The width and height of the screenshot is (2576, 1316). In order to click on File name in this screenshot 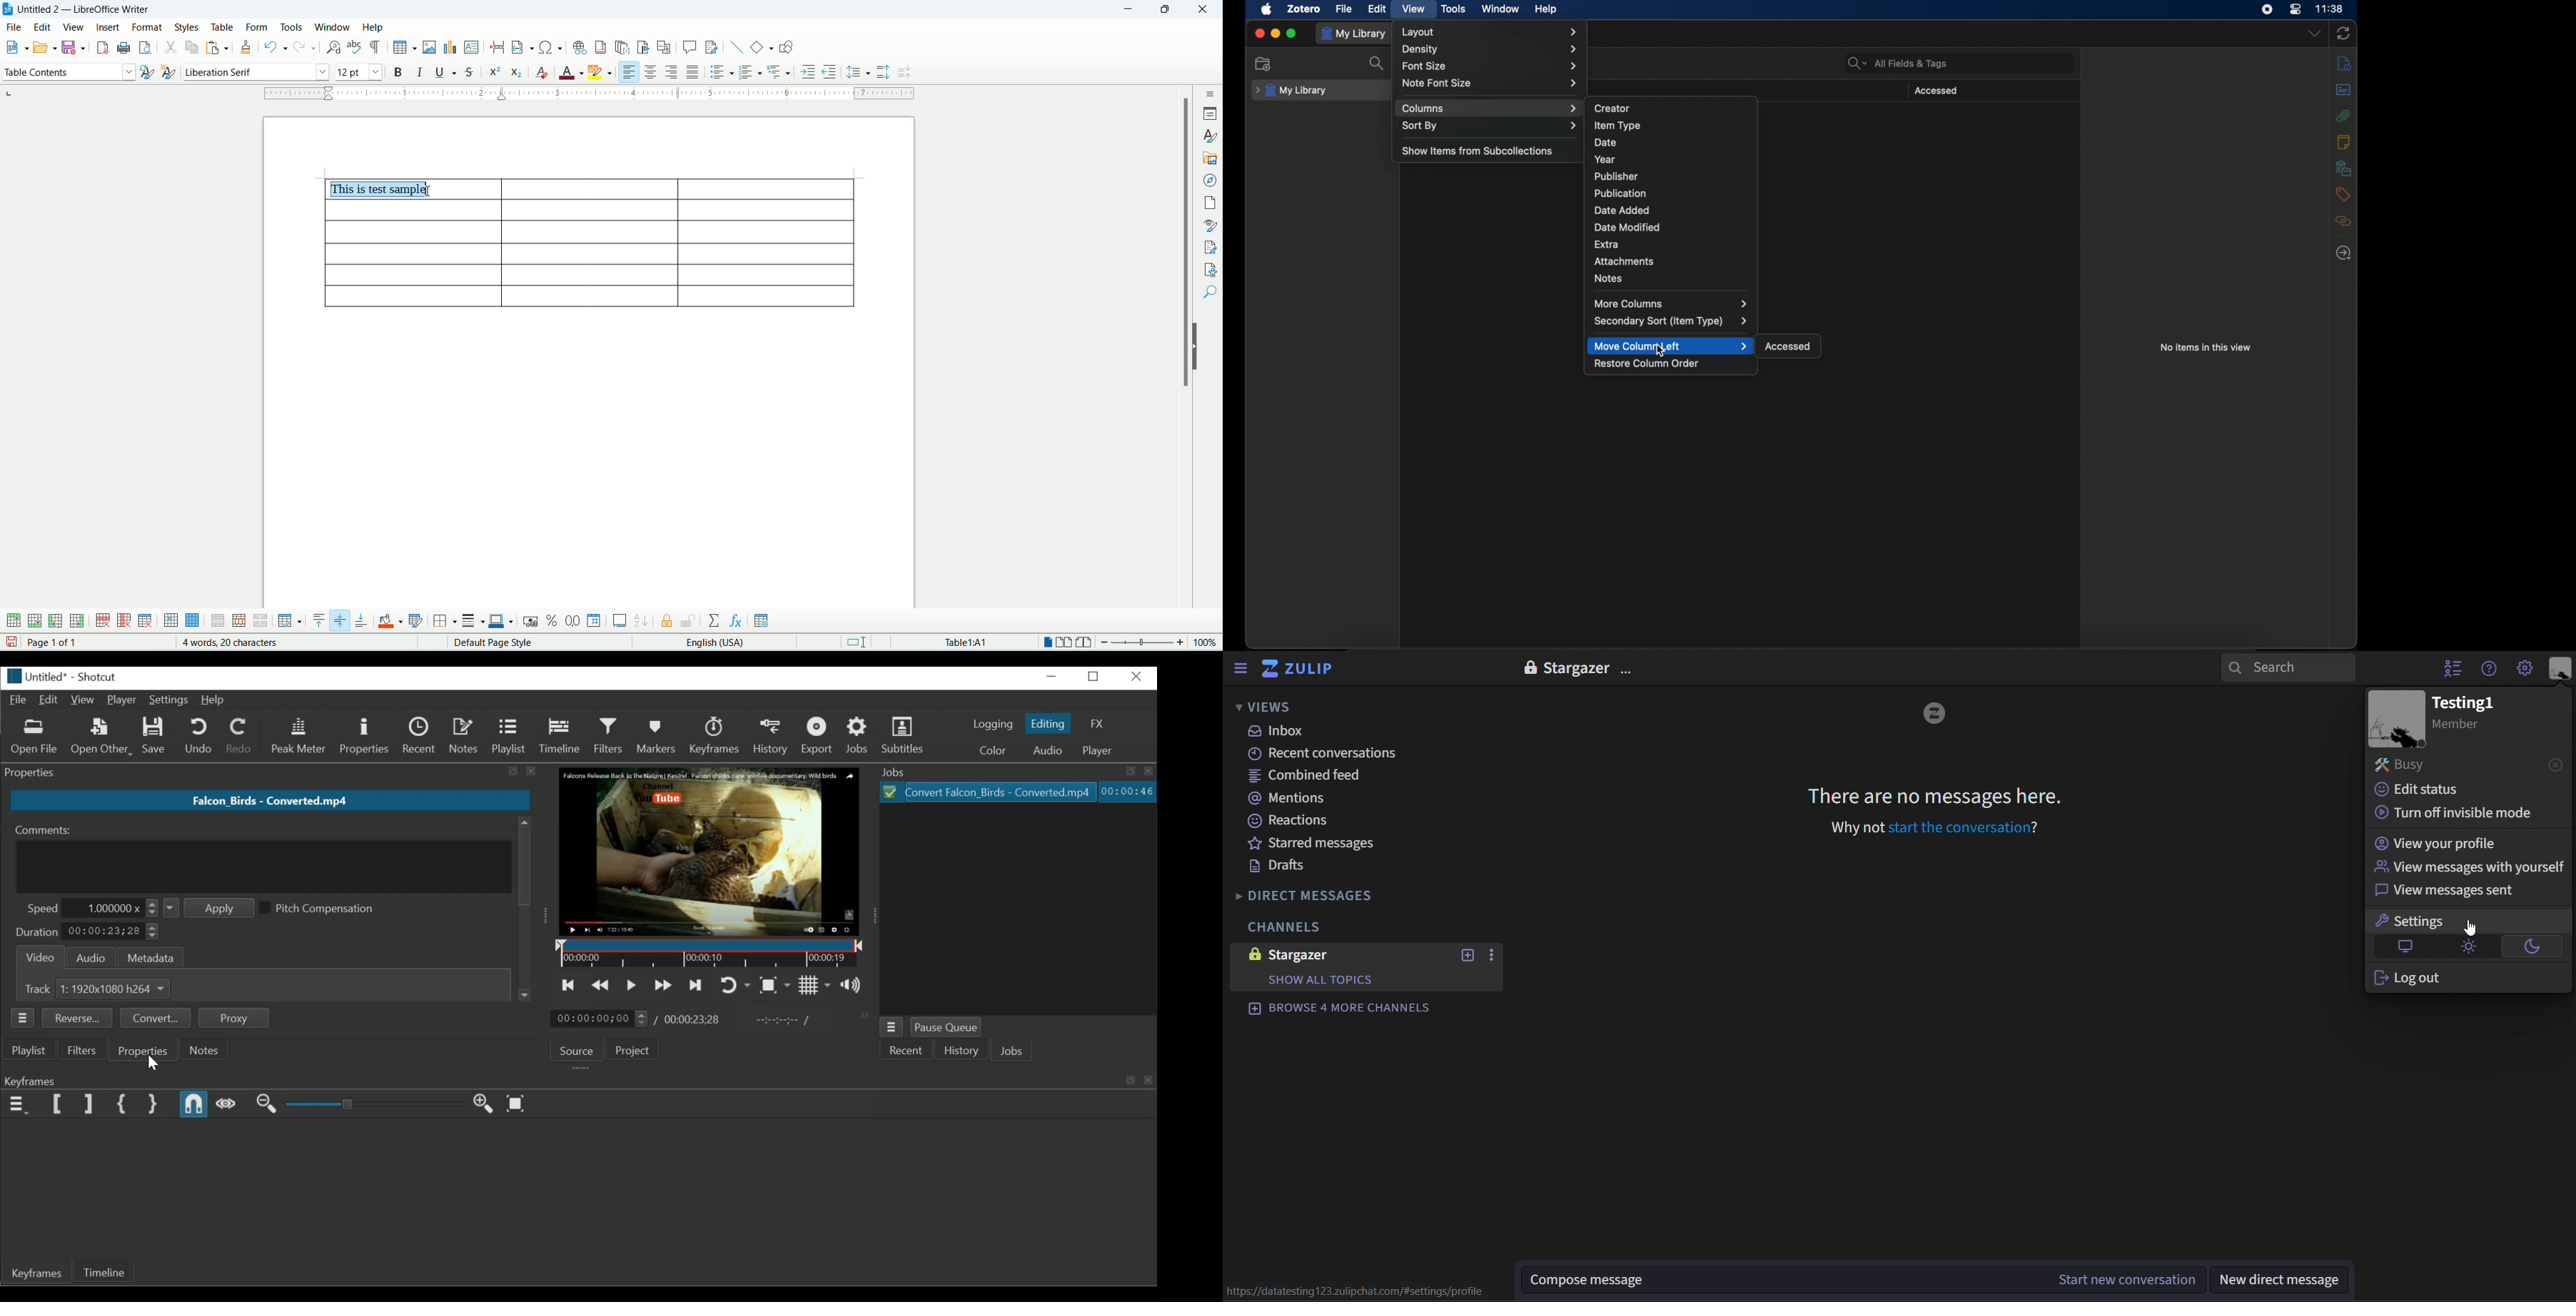, I will do `click(37, 677)`.